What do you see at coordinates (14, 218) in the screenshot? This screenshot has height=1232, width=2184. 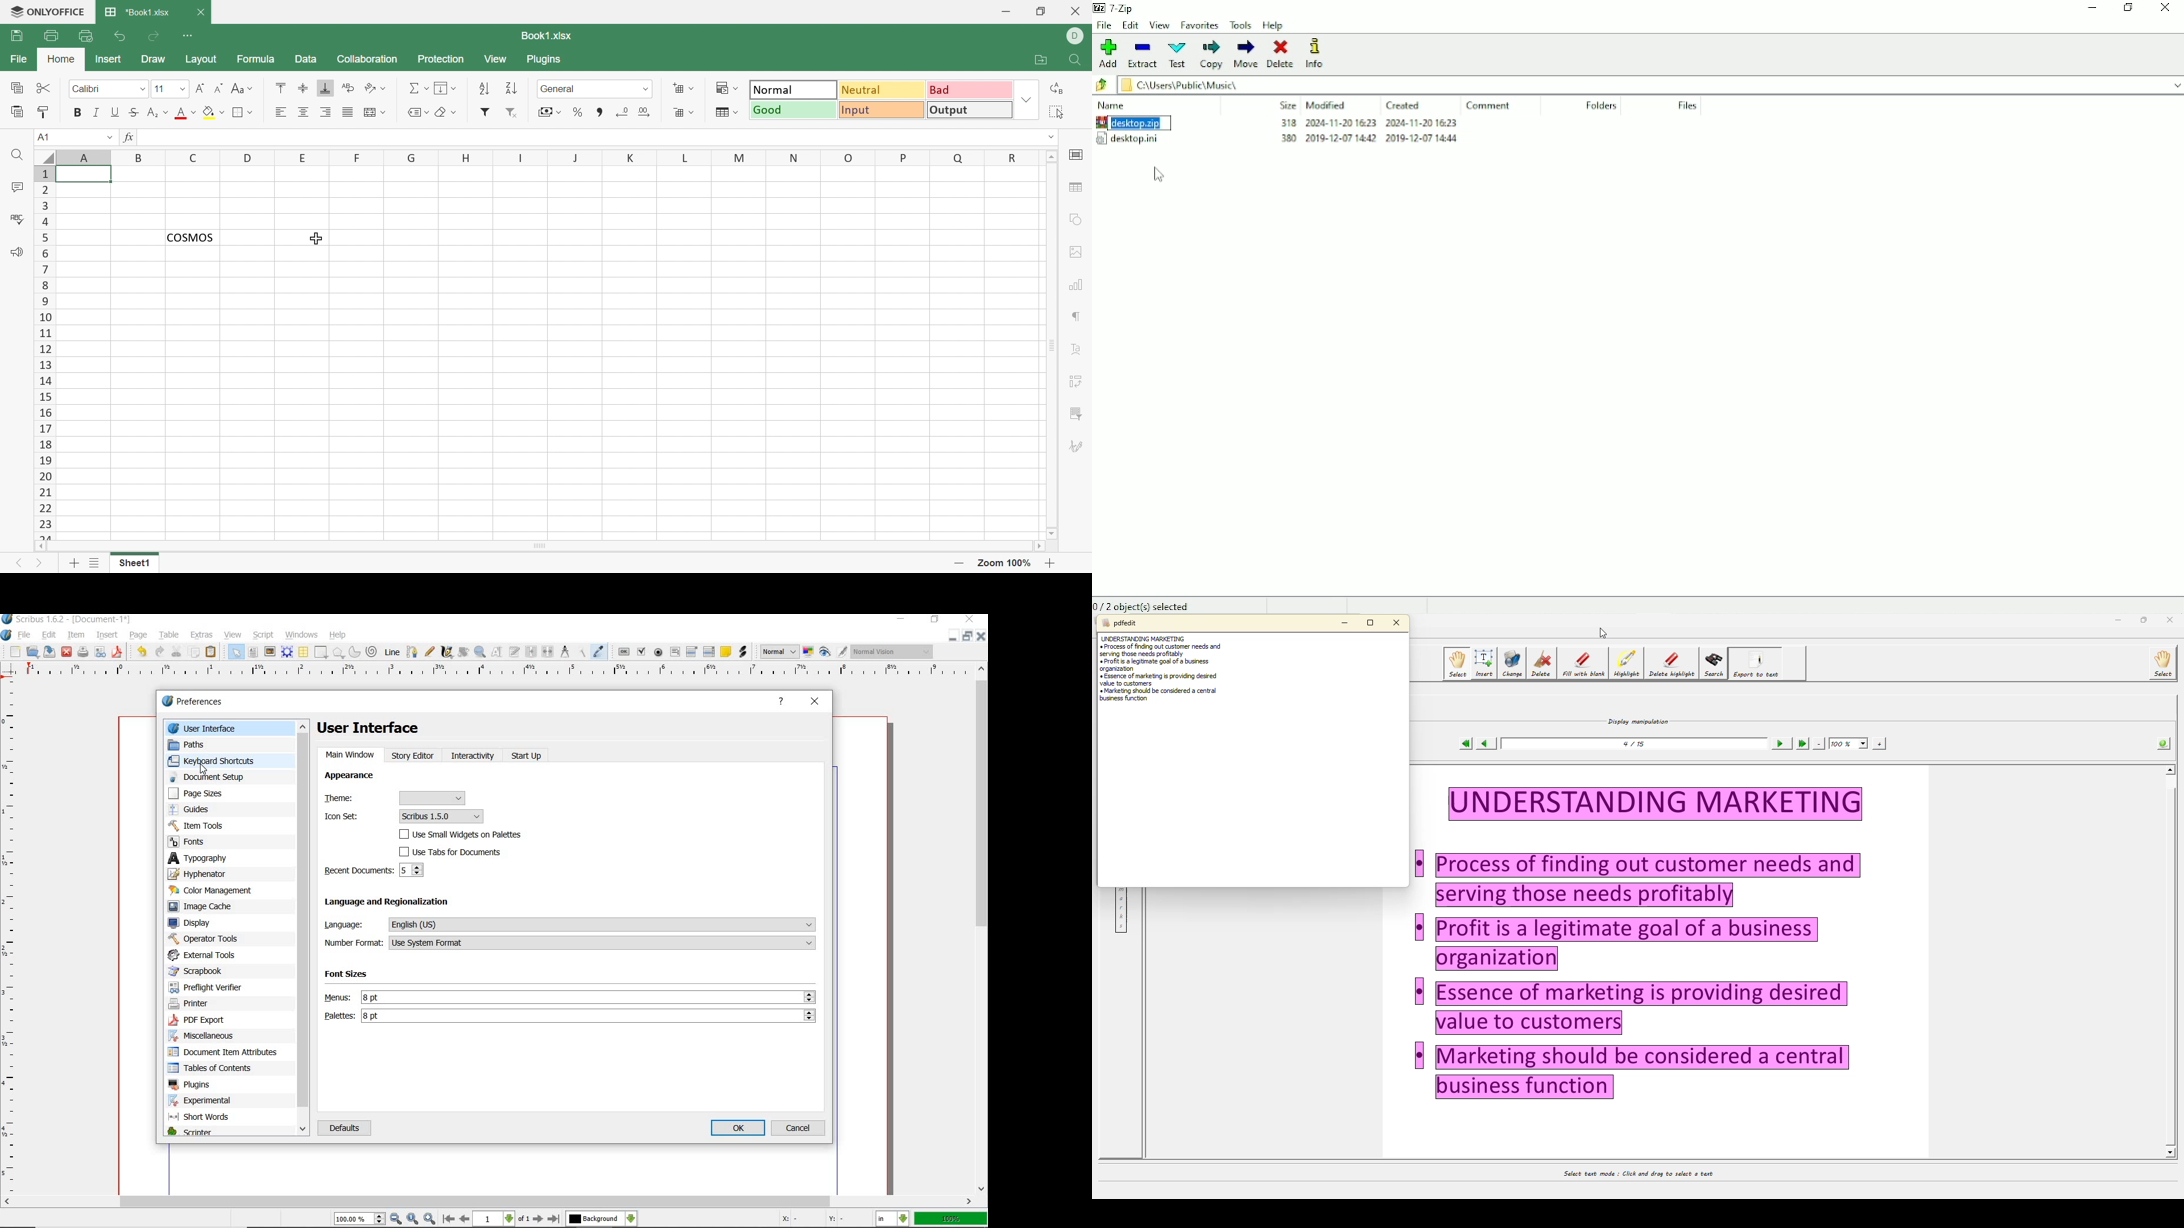 I see `Check spelling` at bounding box center [14, 218].